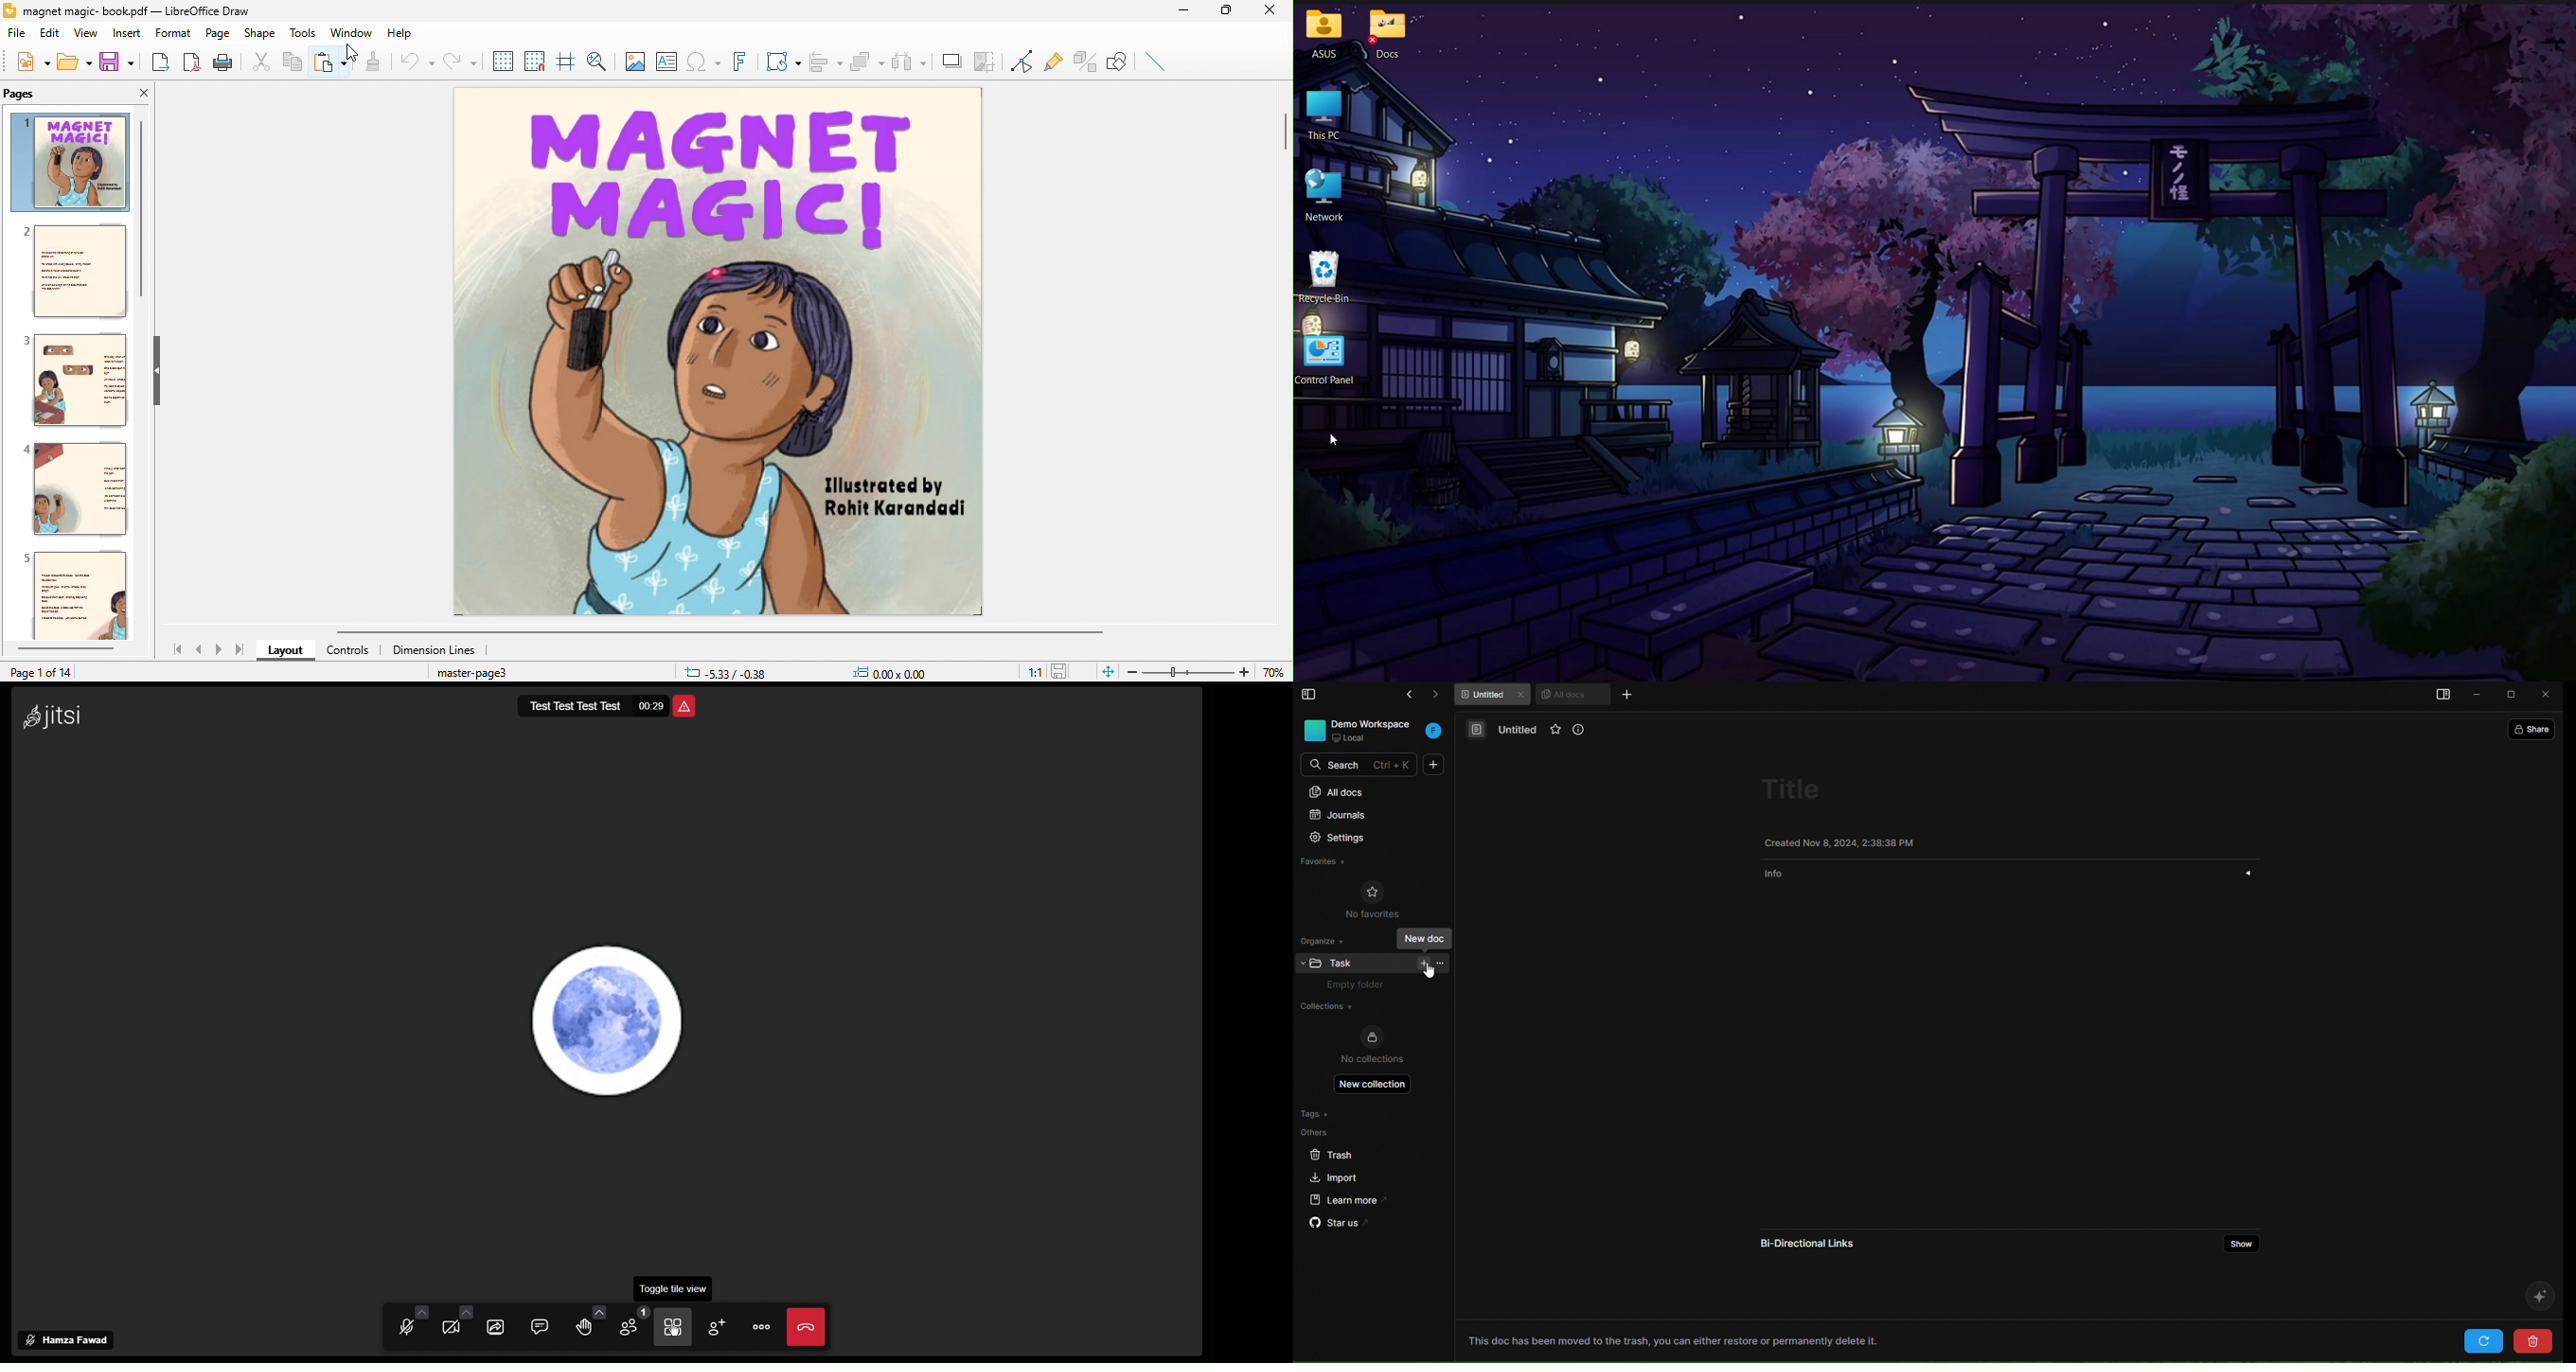  What do you see at coordinates (351, 33) in the screenshot?
I see `window` at bounding box center [351, 33].